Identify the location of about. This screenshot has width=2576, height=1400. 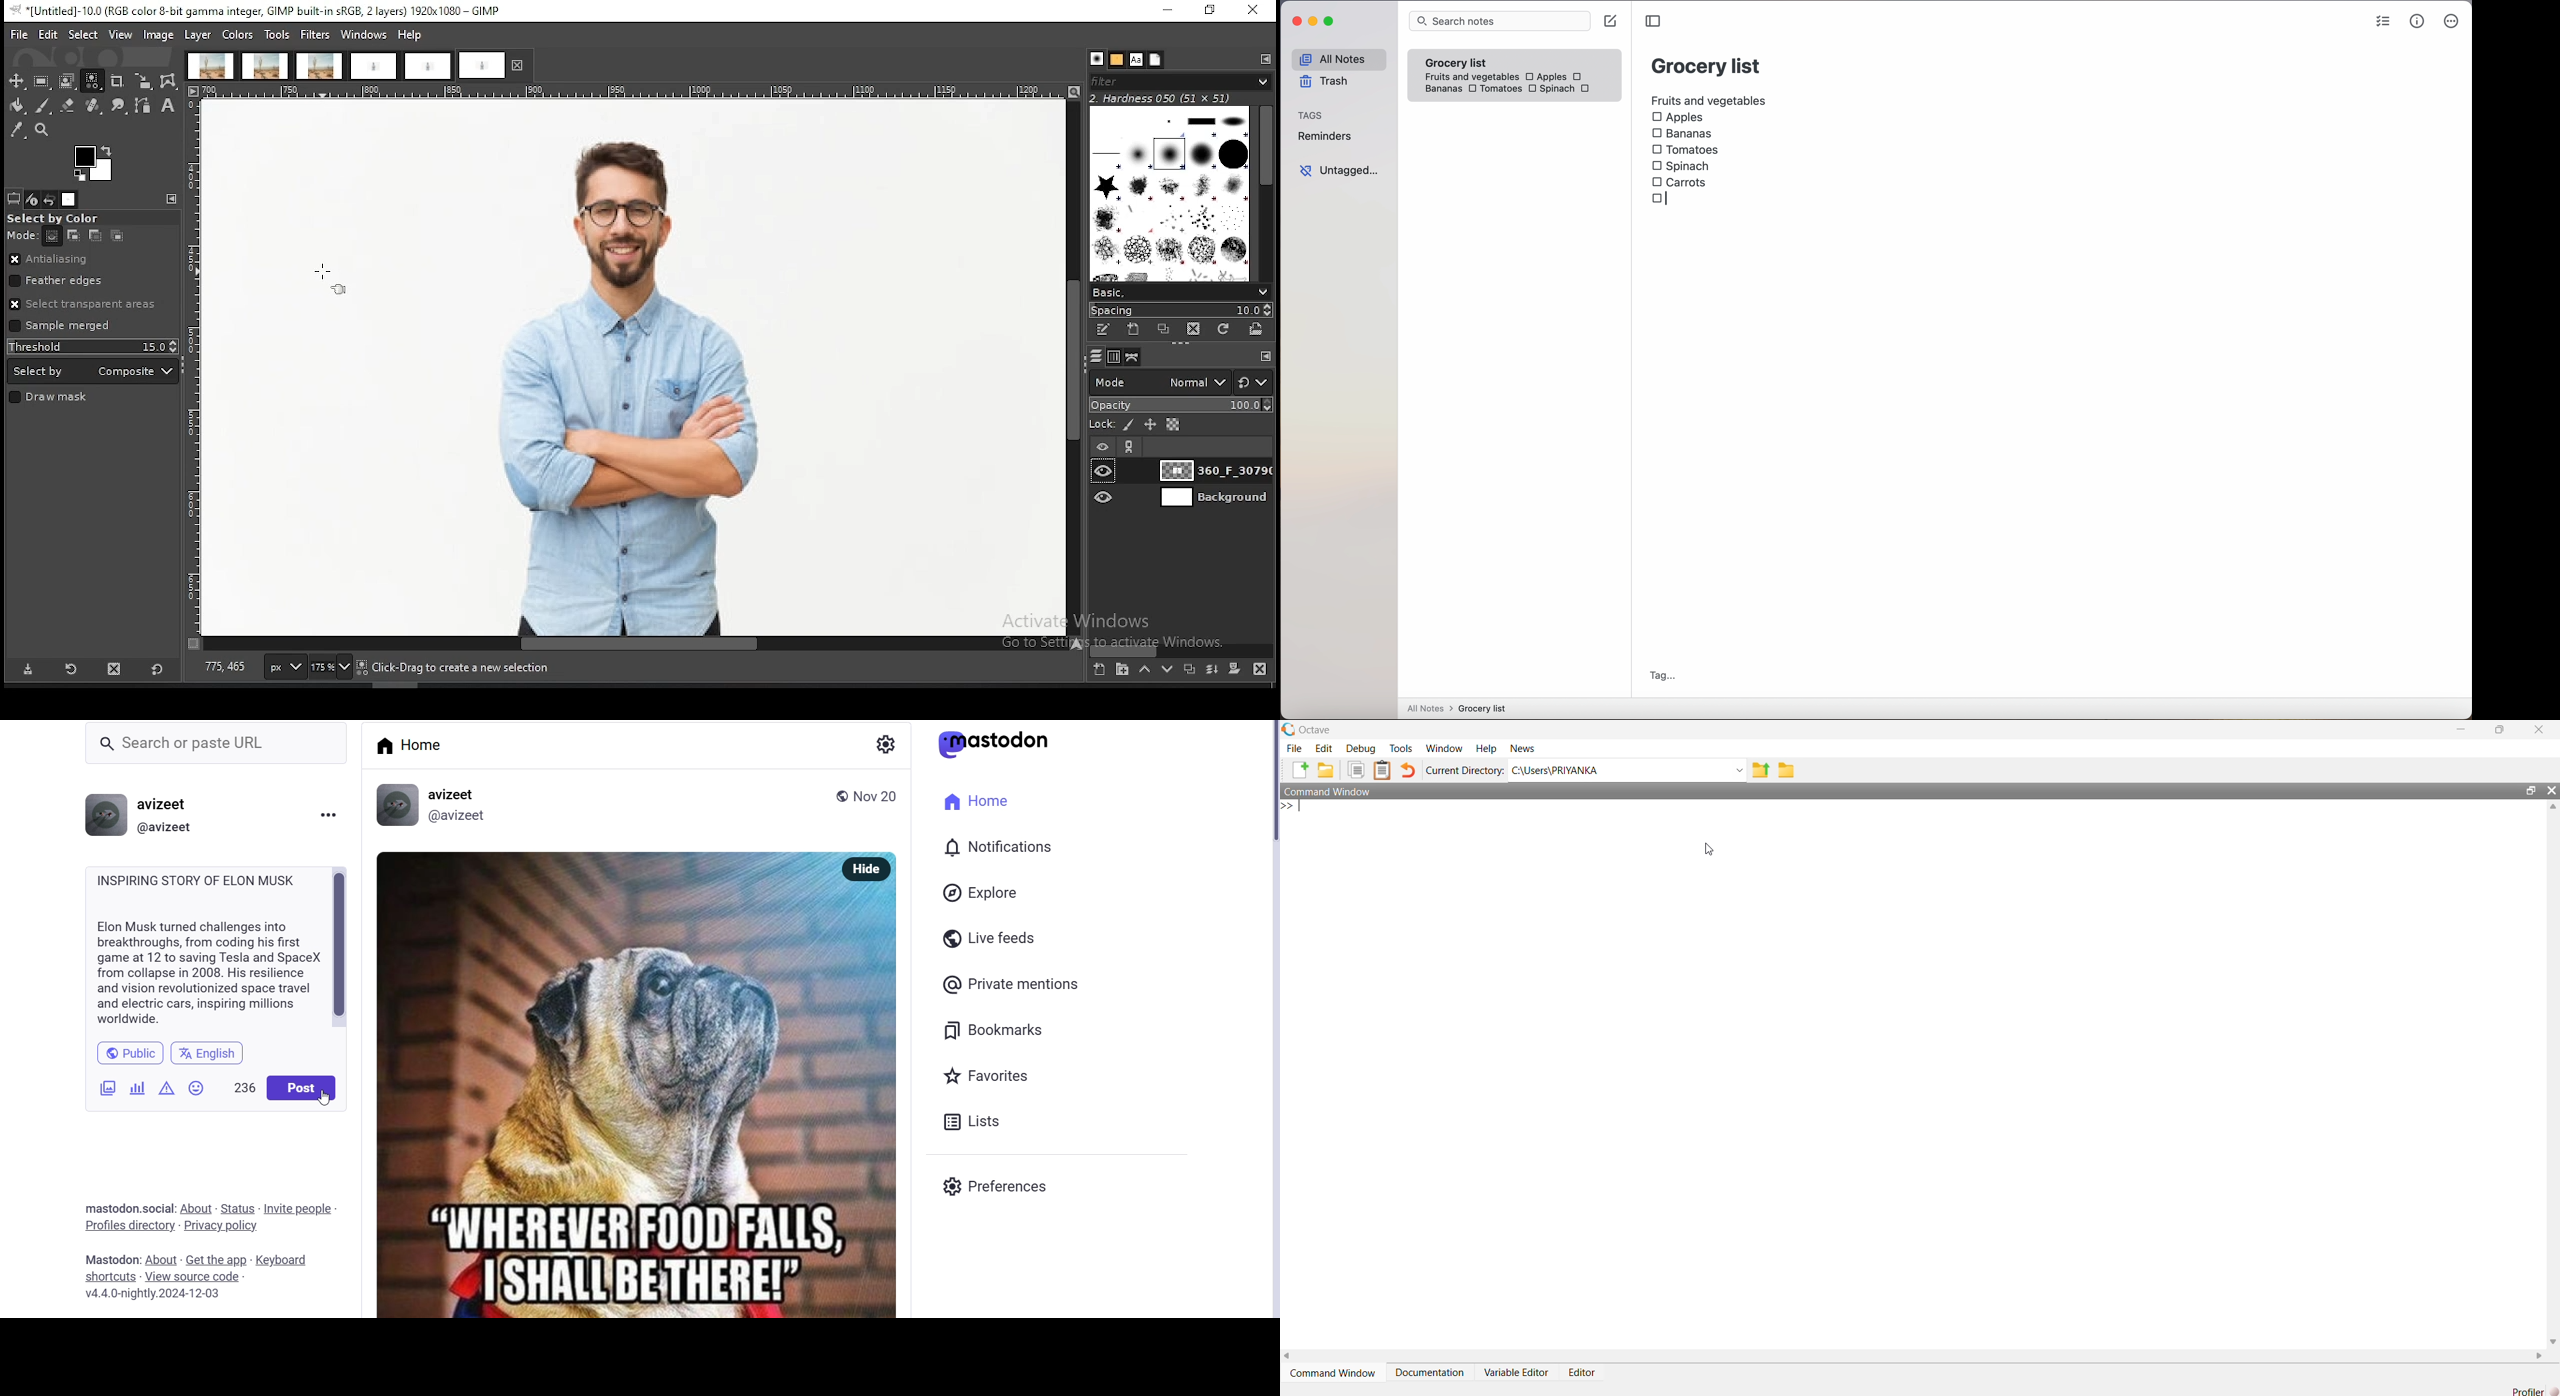
(162, 1259).